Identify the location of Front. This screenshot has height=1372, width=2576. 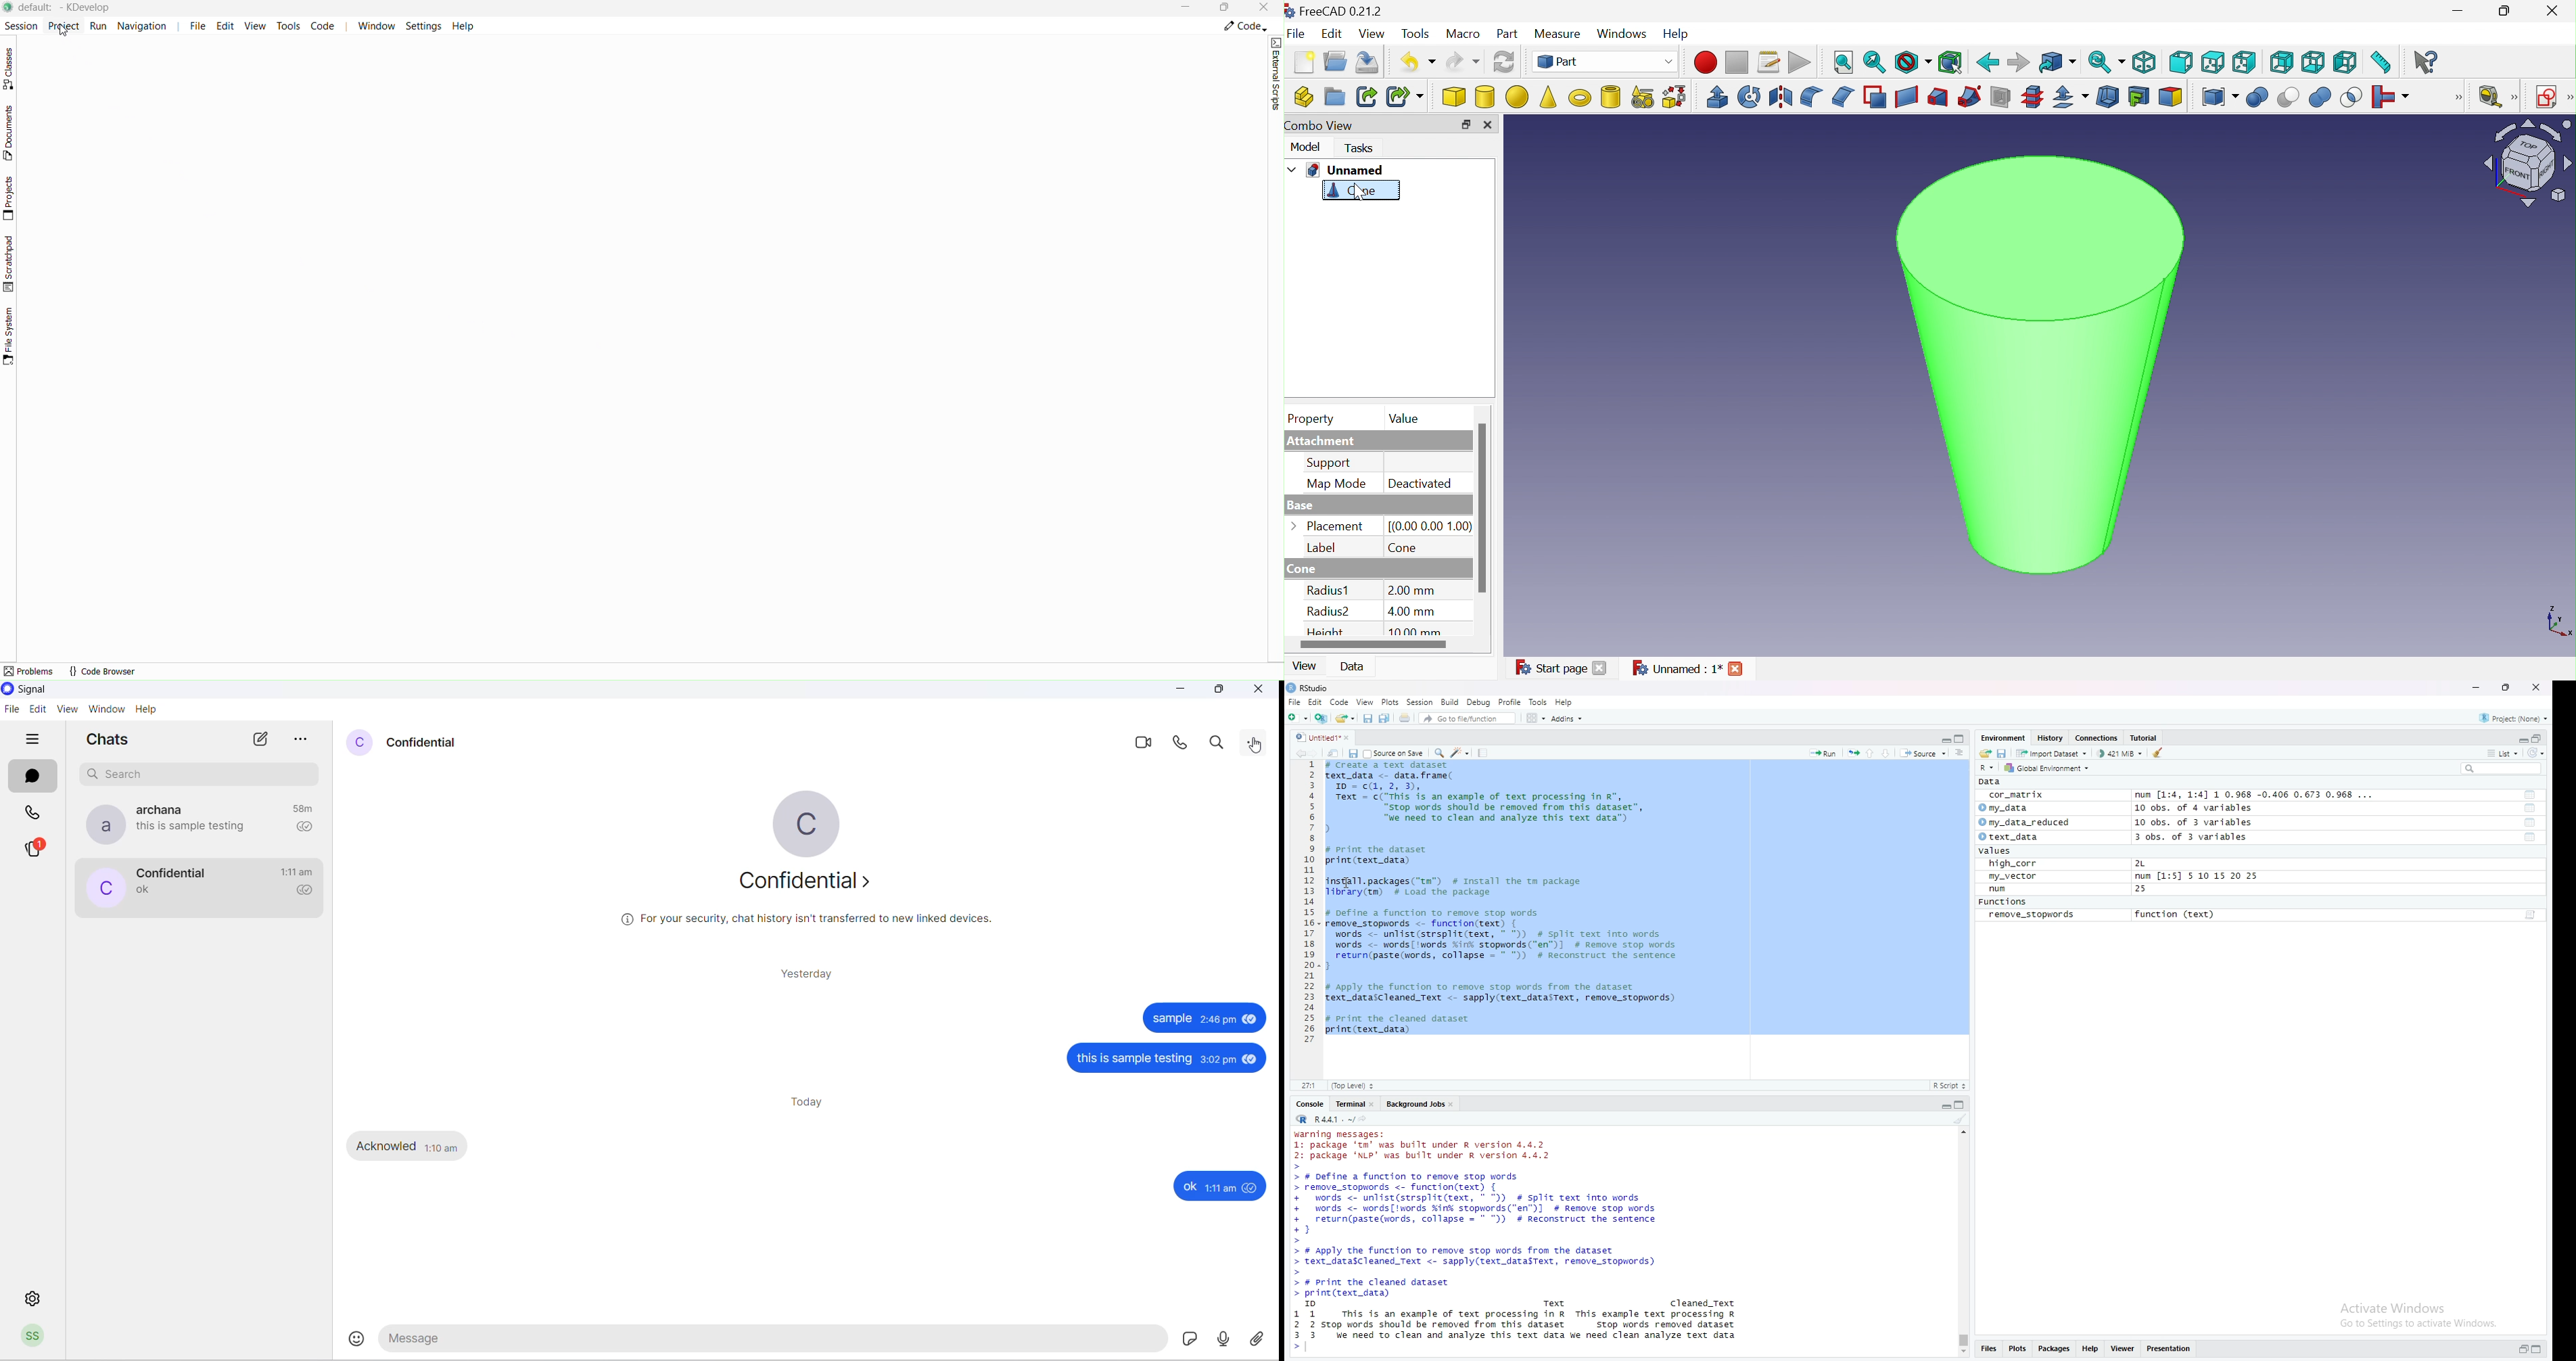
(2181, 63).